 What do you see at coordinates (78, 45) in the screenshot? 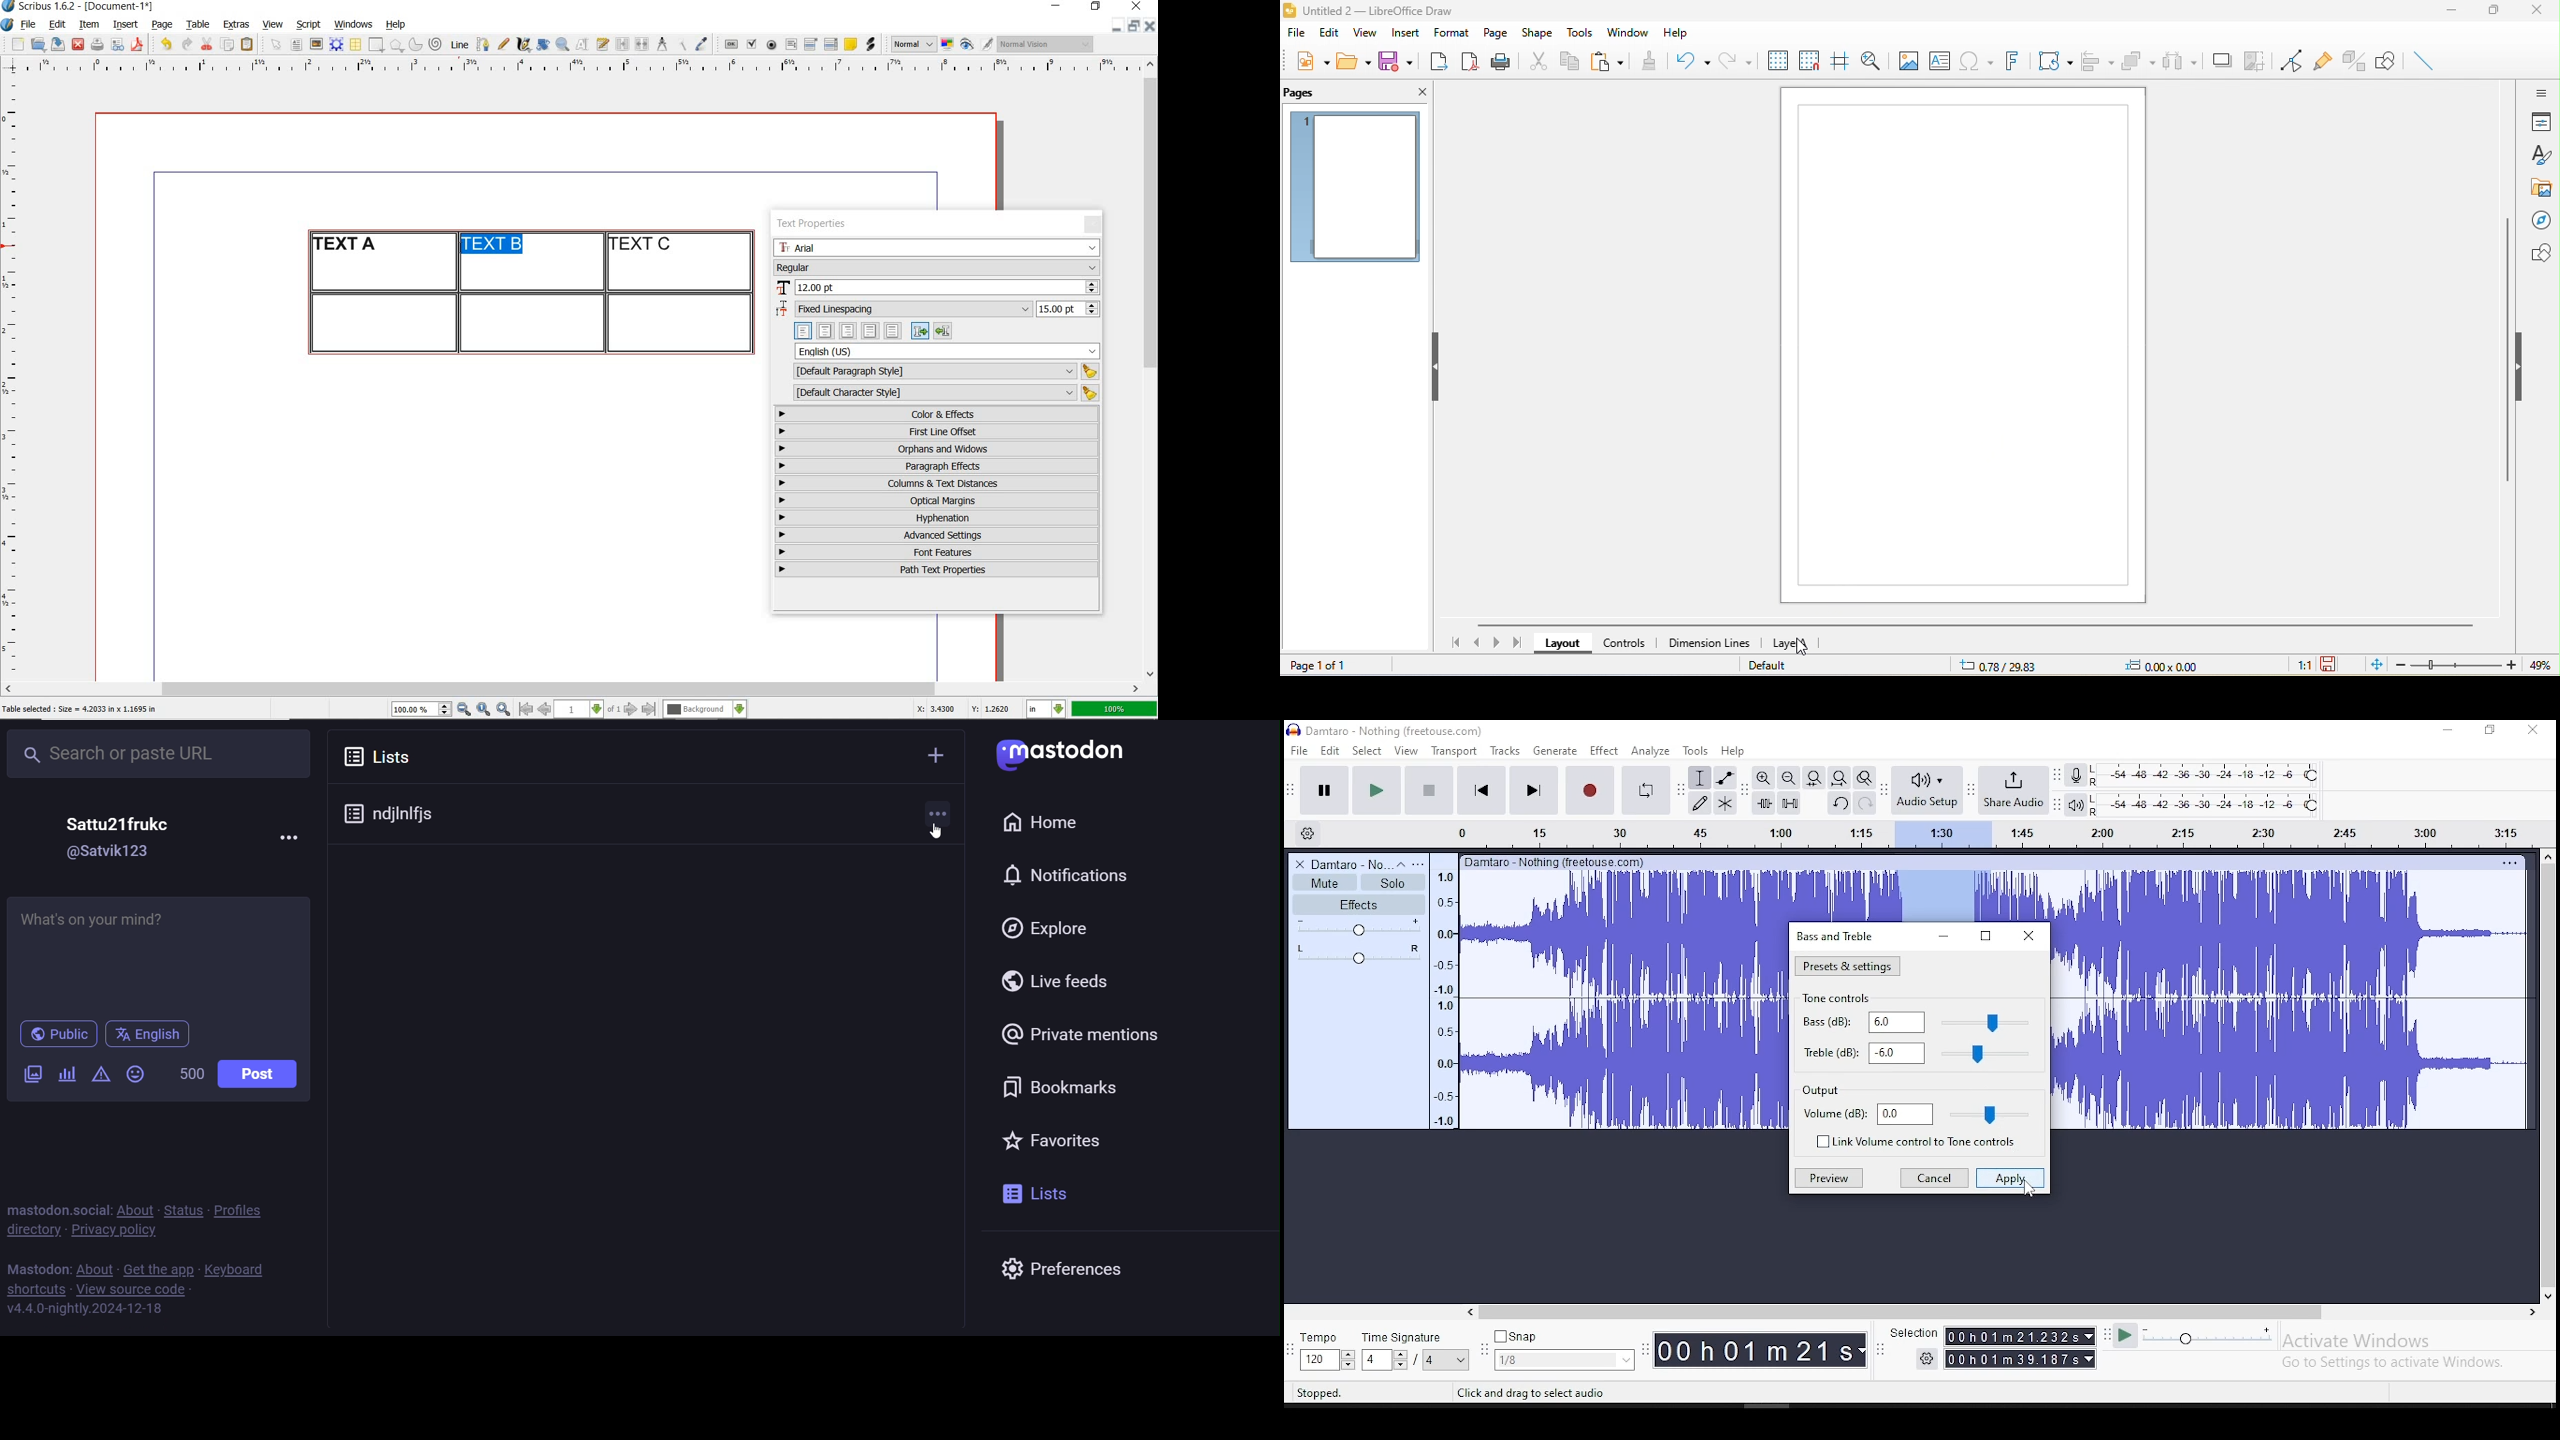
I see `close` at bounding box center [78, 45].